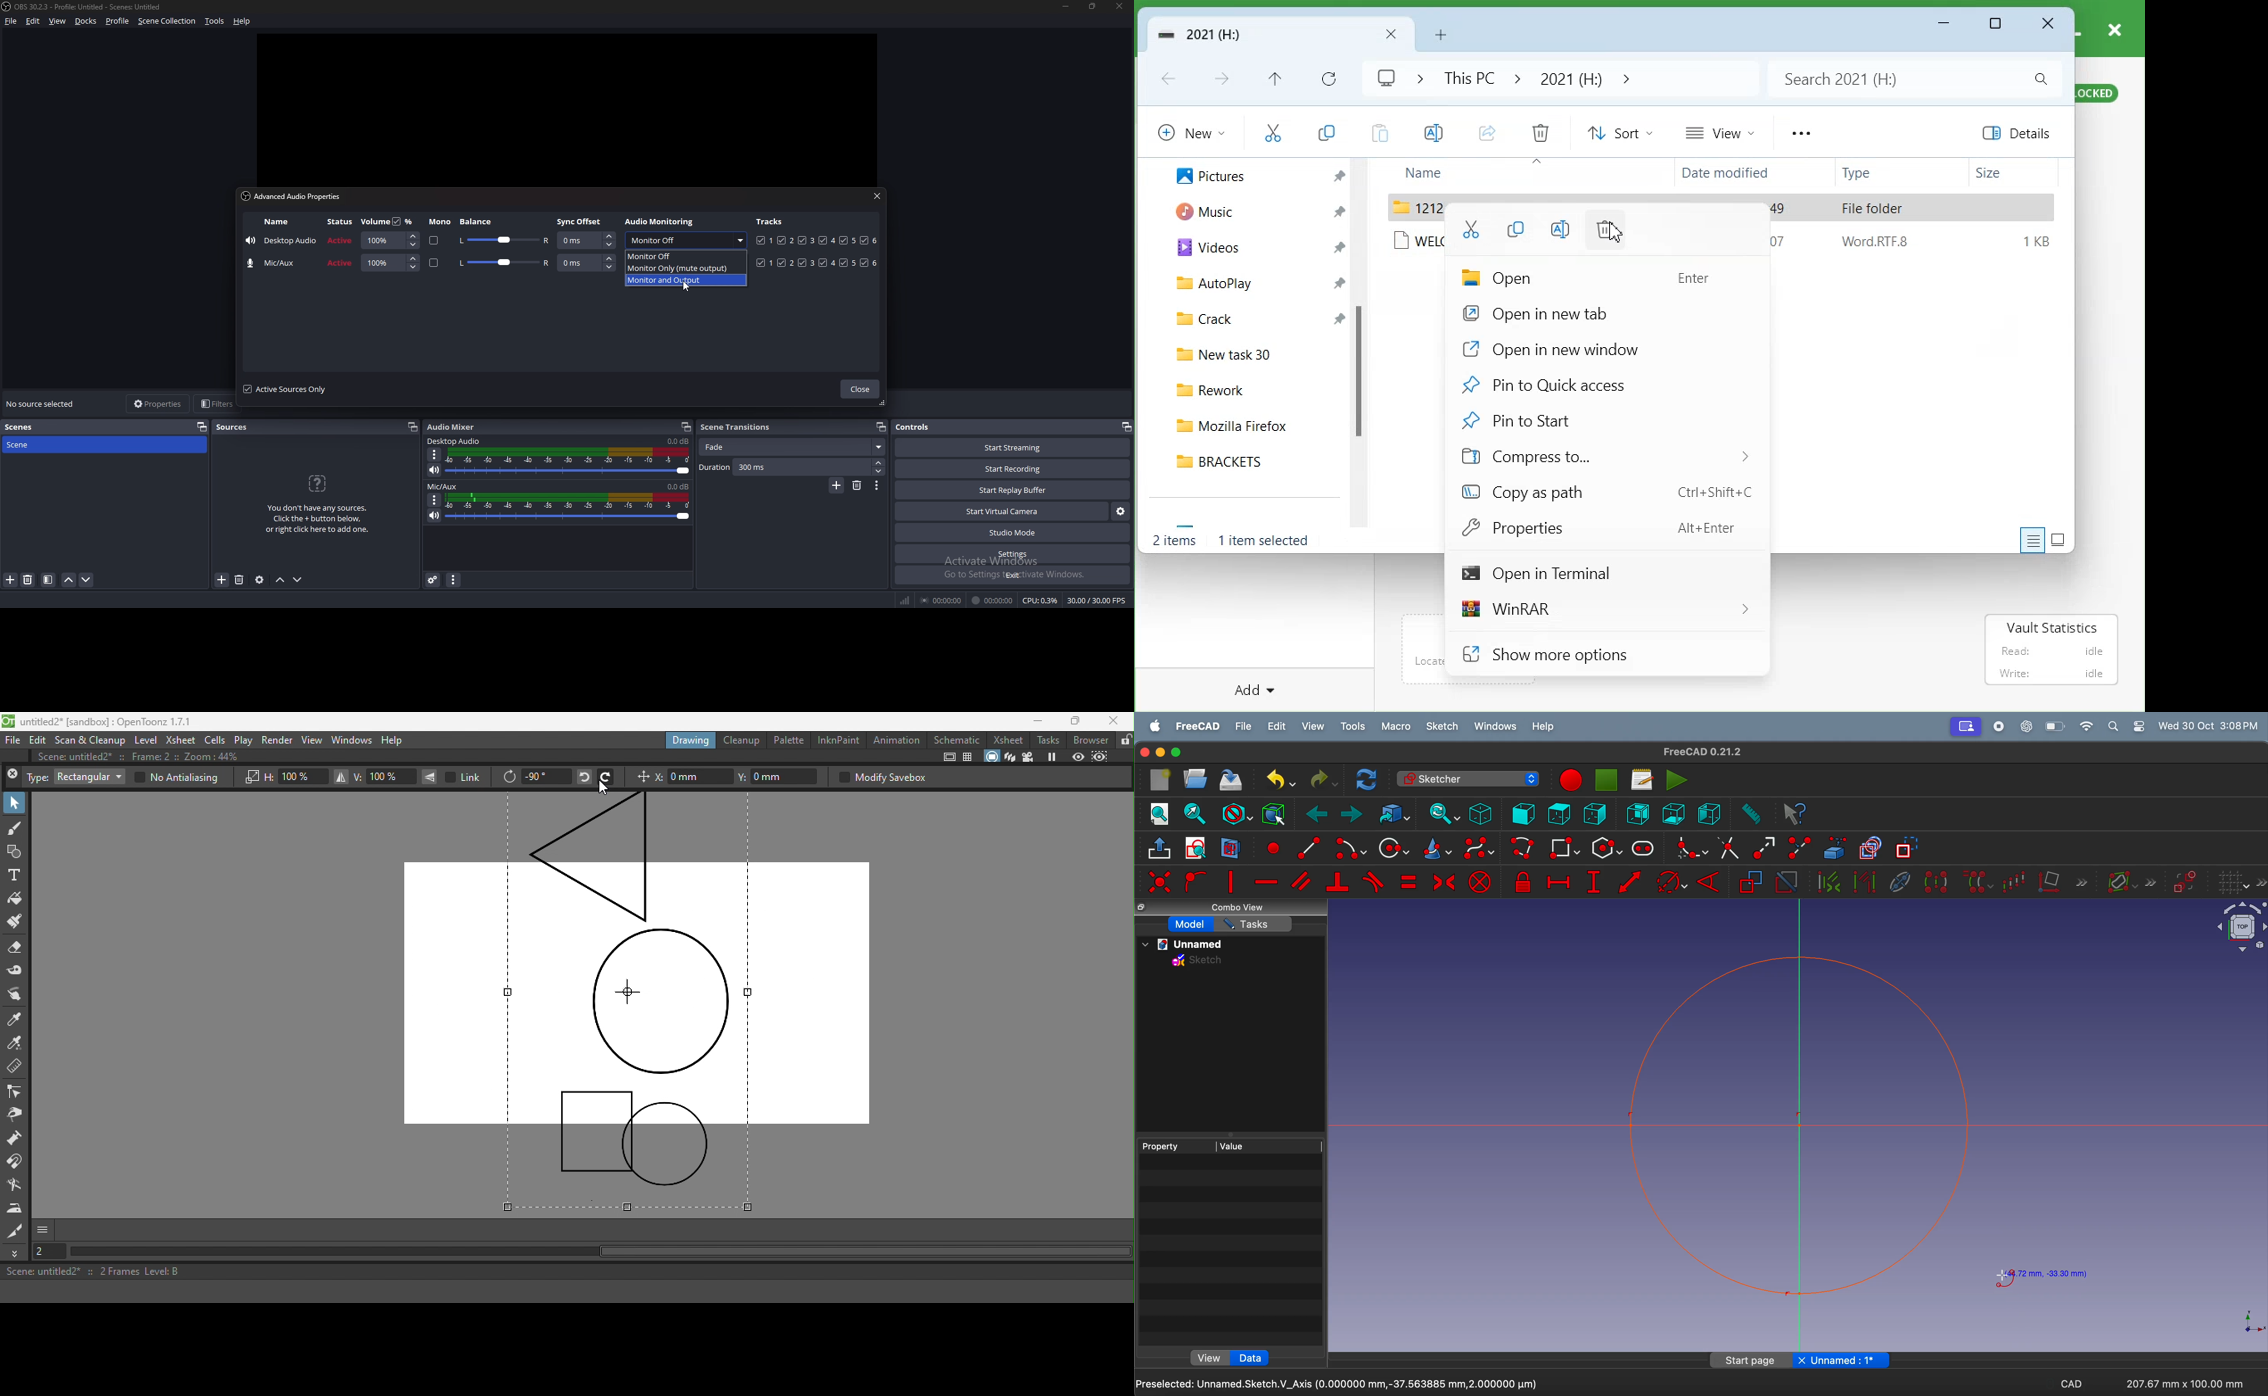 This screenshot has width=2268, height=1400. What do you see at coordinates (291, 195) in the screenshot?
I see `advanced audio properties` at bounding box center [291, 195].